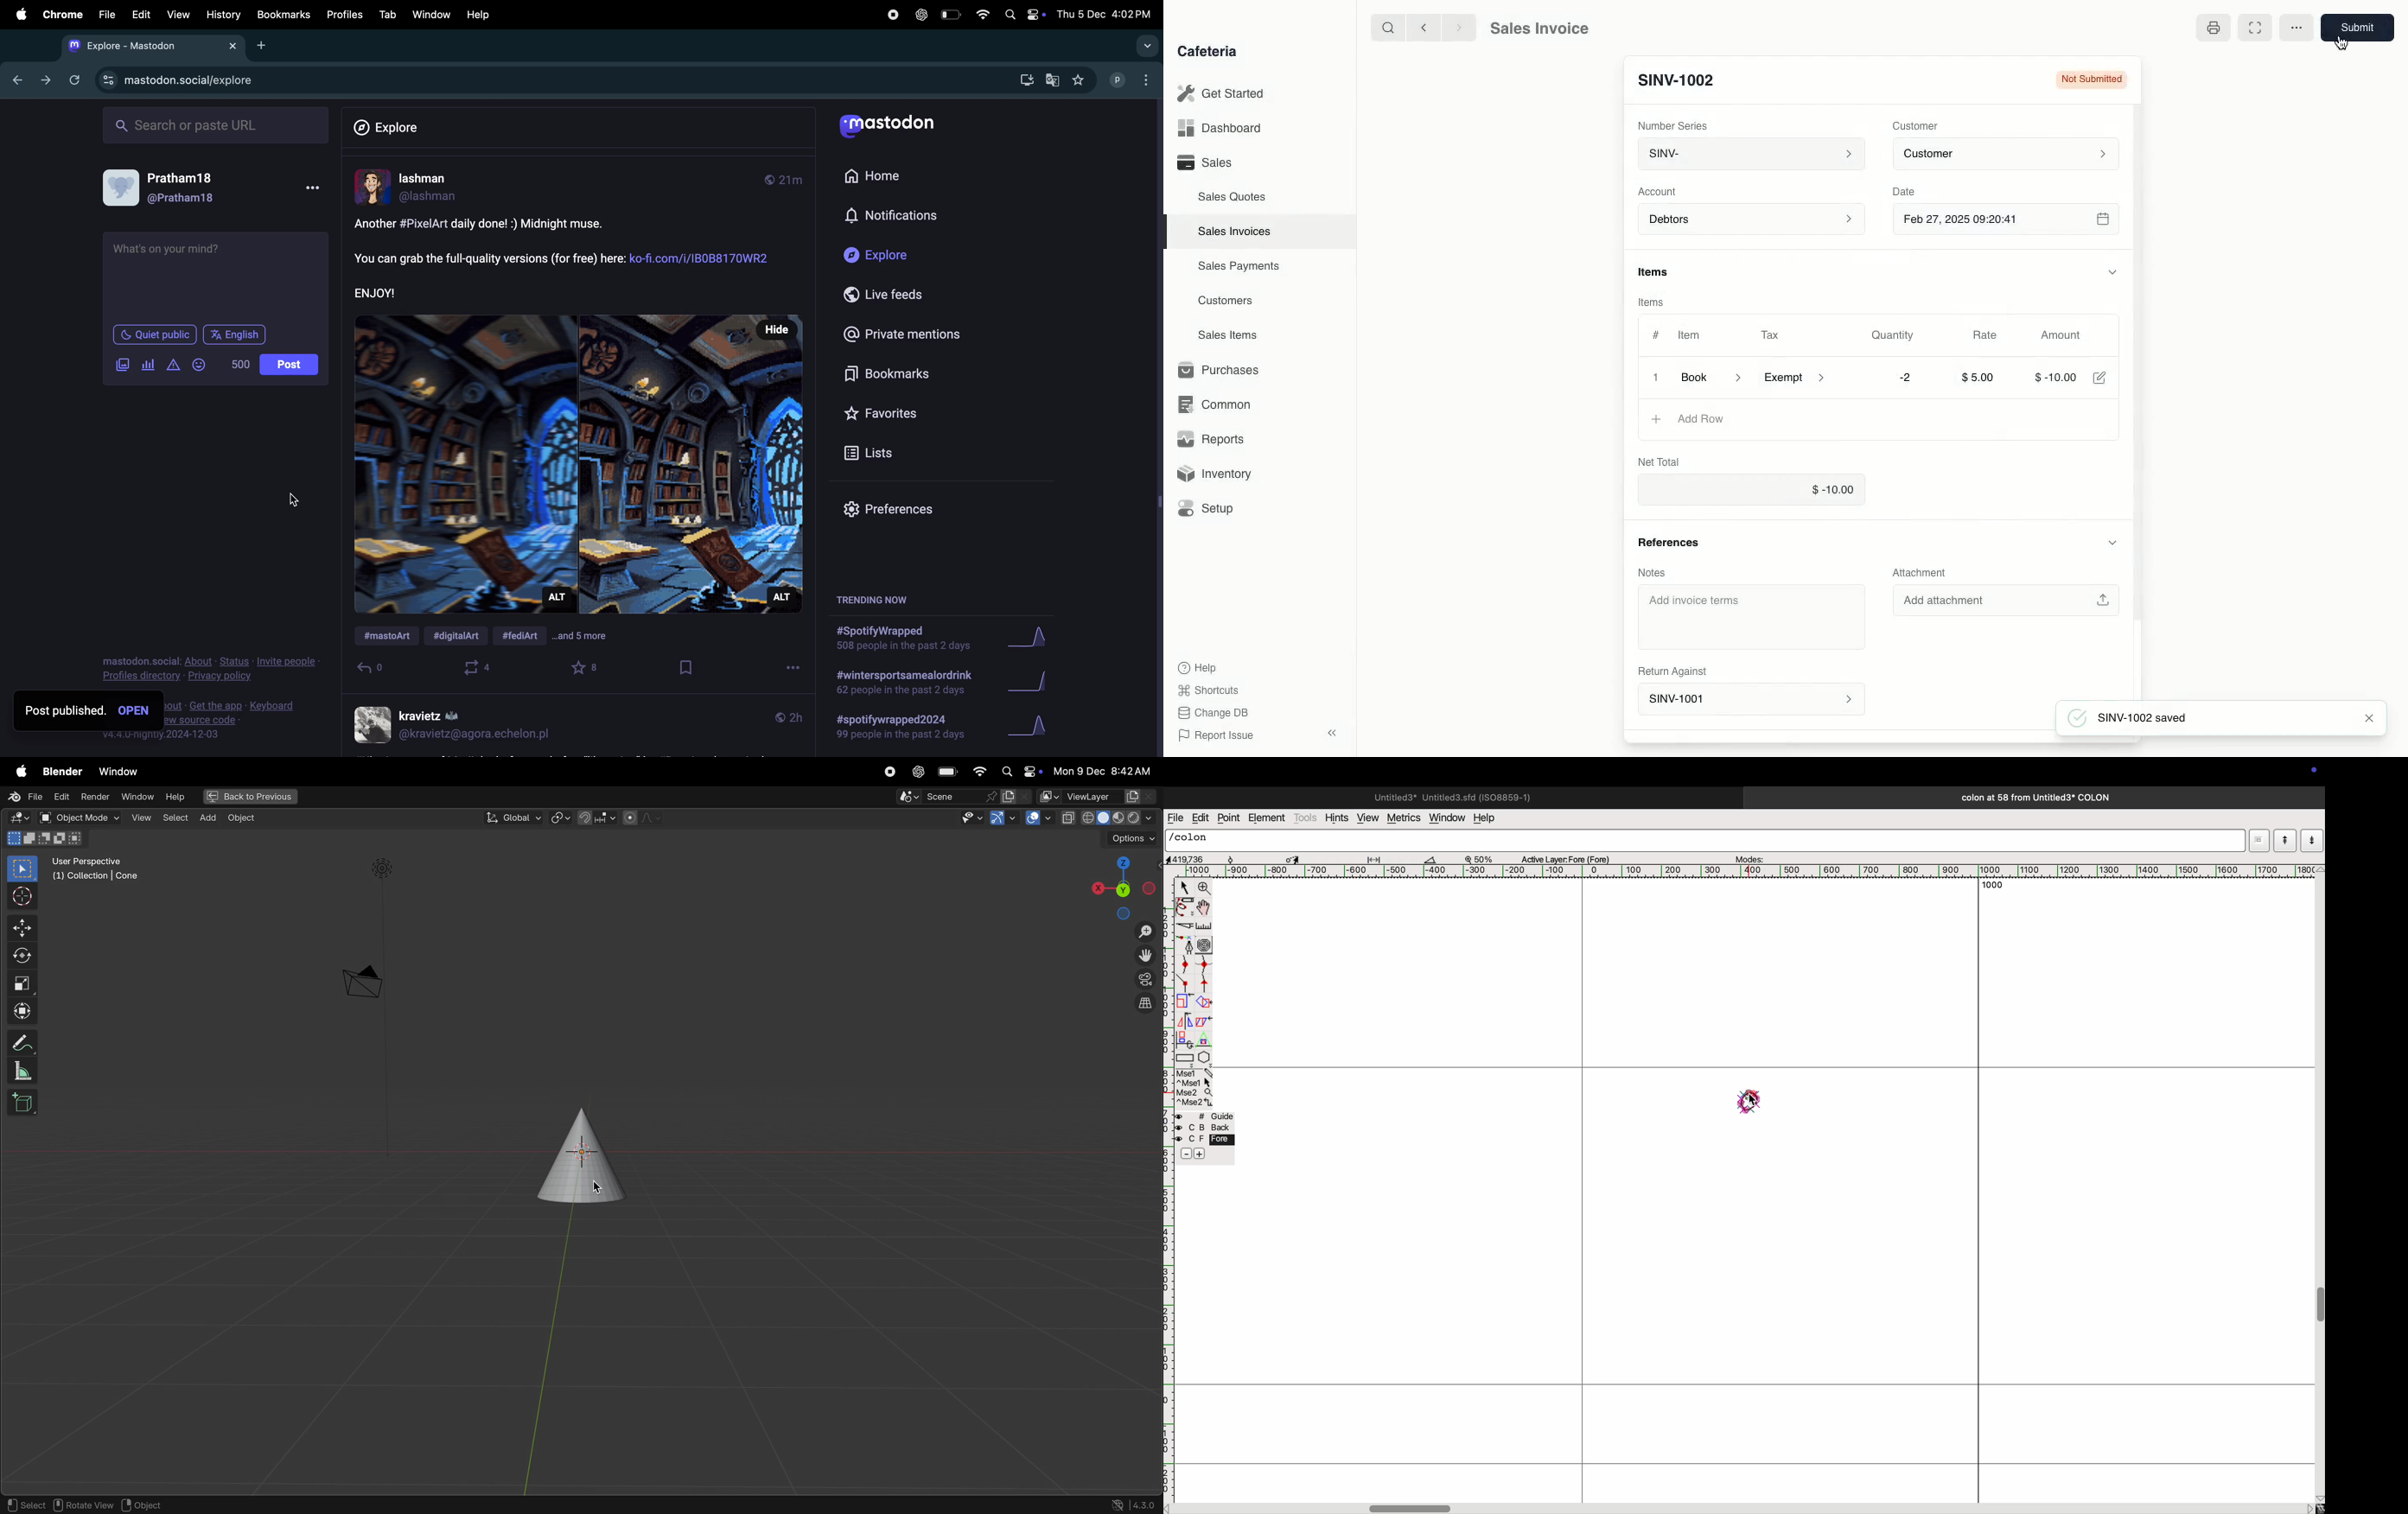  Describe the element at coordinates (1035, 684) in the screenshot. I see `Graph` at that location.